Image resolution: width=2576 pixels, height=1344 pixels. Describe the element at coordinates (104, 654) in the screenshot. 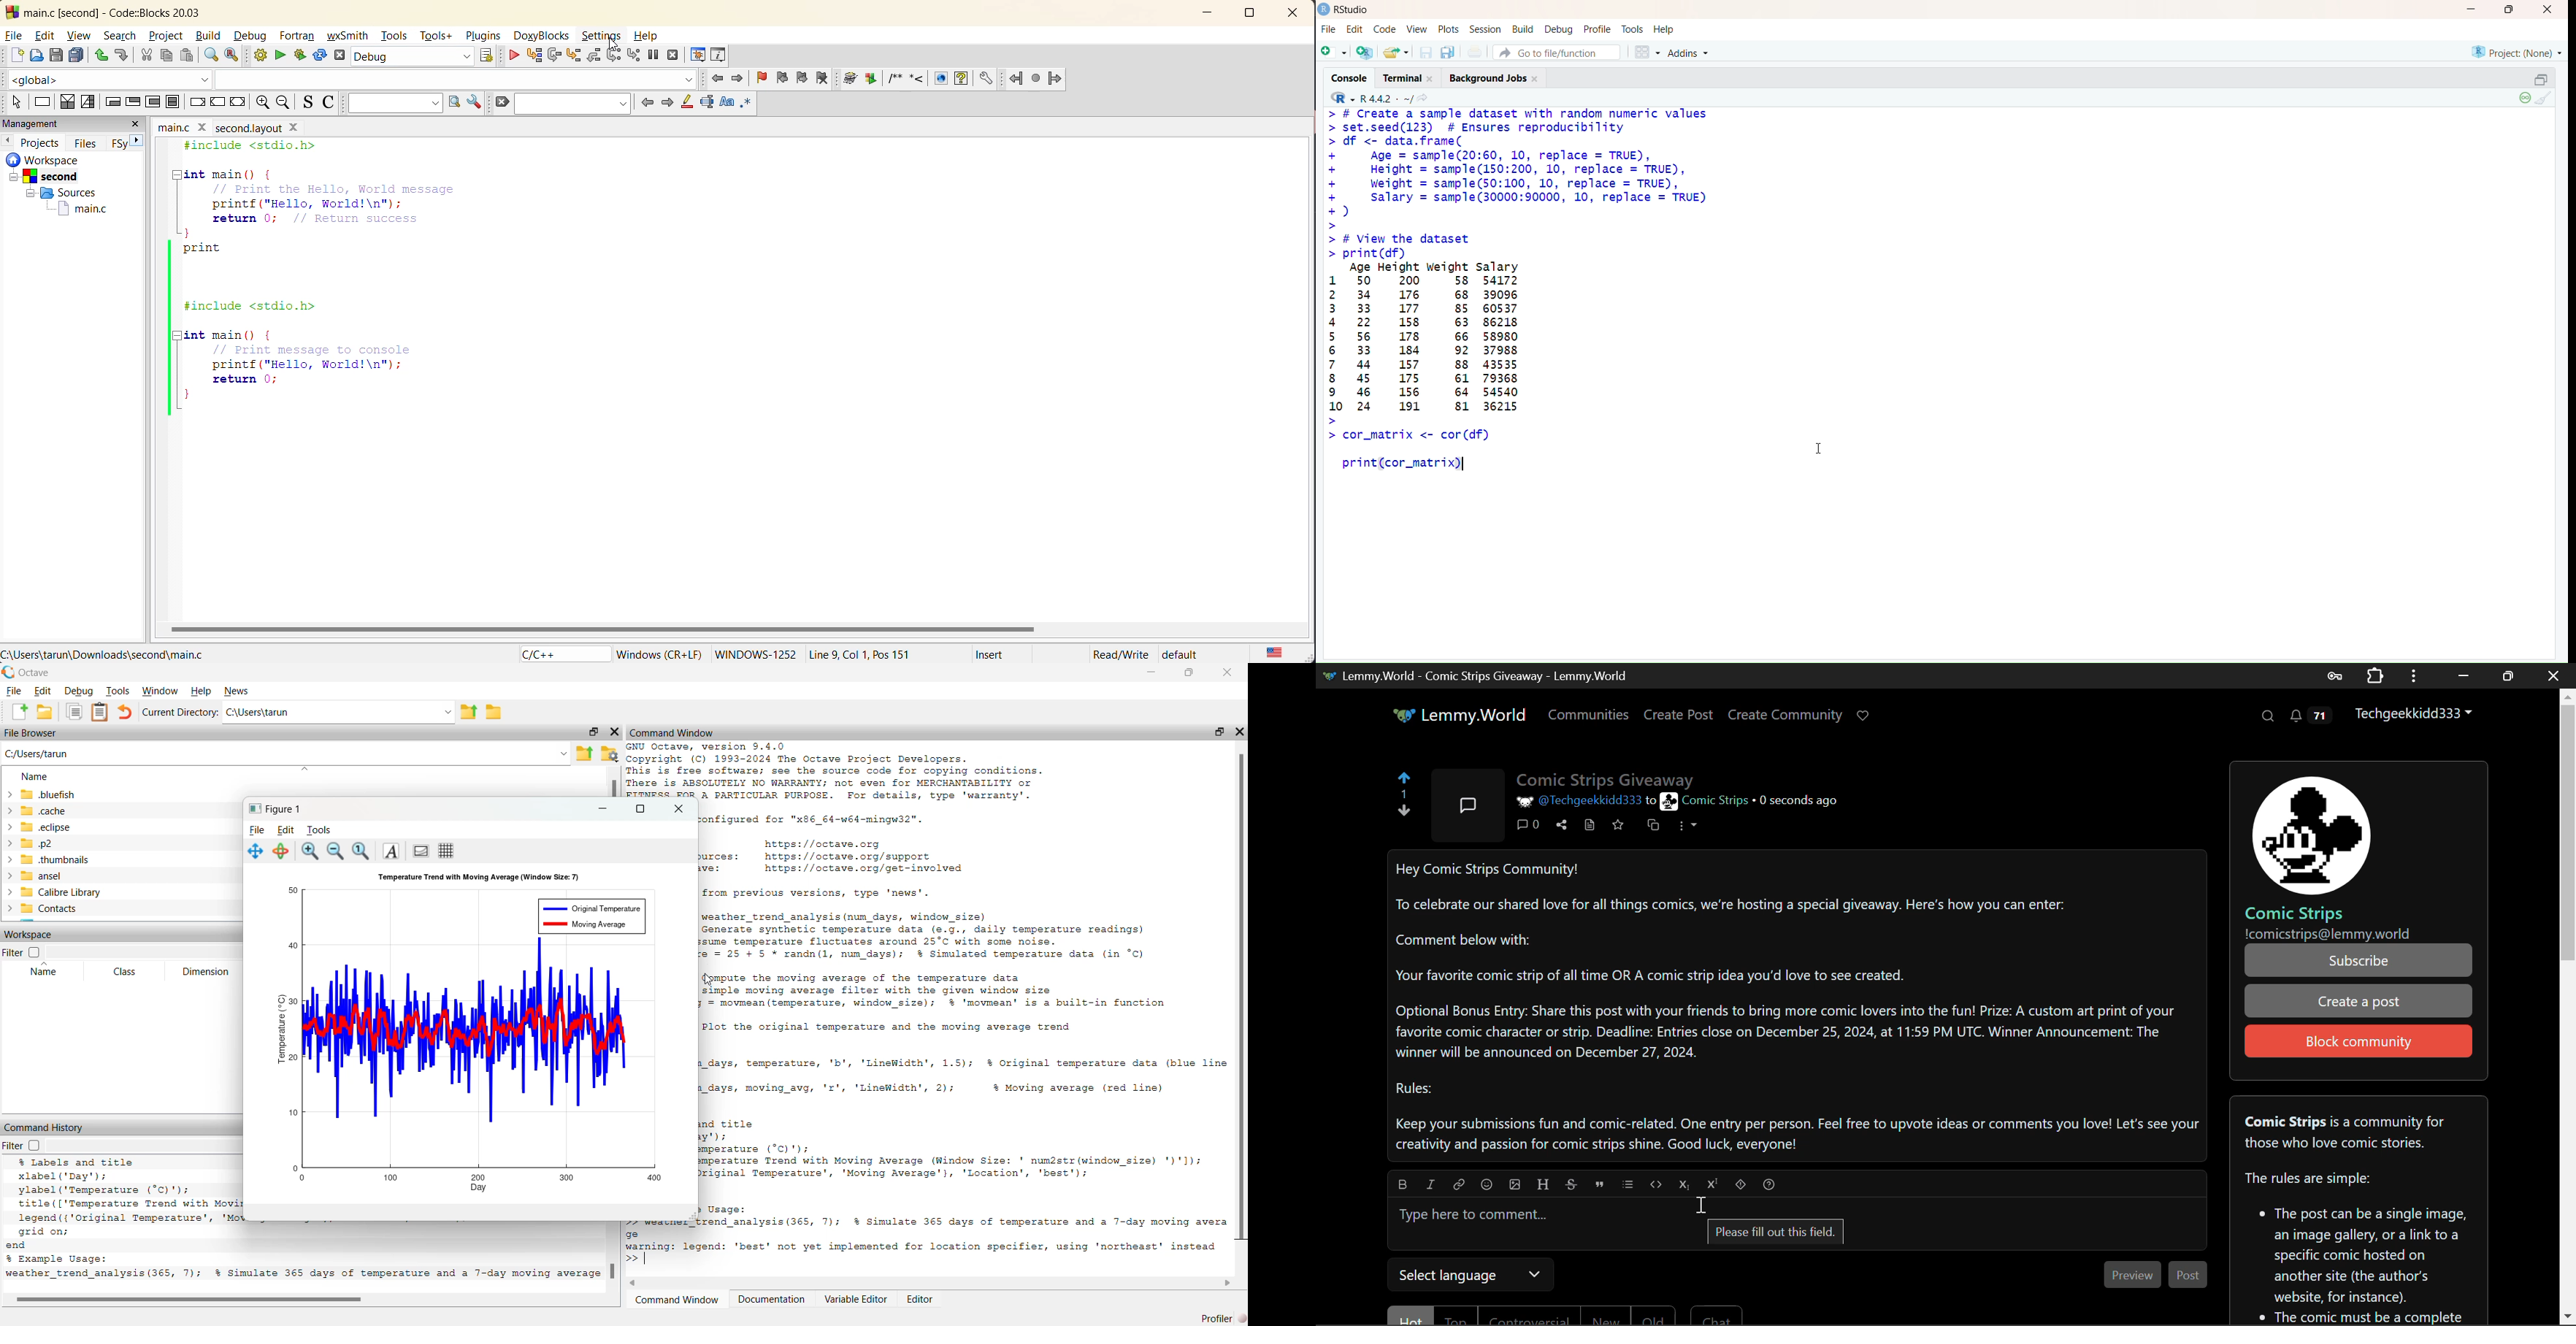

I see `file location` at that location.